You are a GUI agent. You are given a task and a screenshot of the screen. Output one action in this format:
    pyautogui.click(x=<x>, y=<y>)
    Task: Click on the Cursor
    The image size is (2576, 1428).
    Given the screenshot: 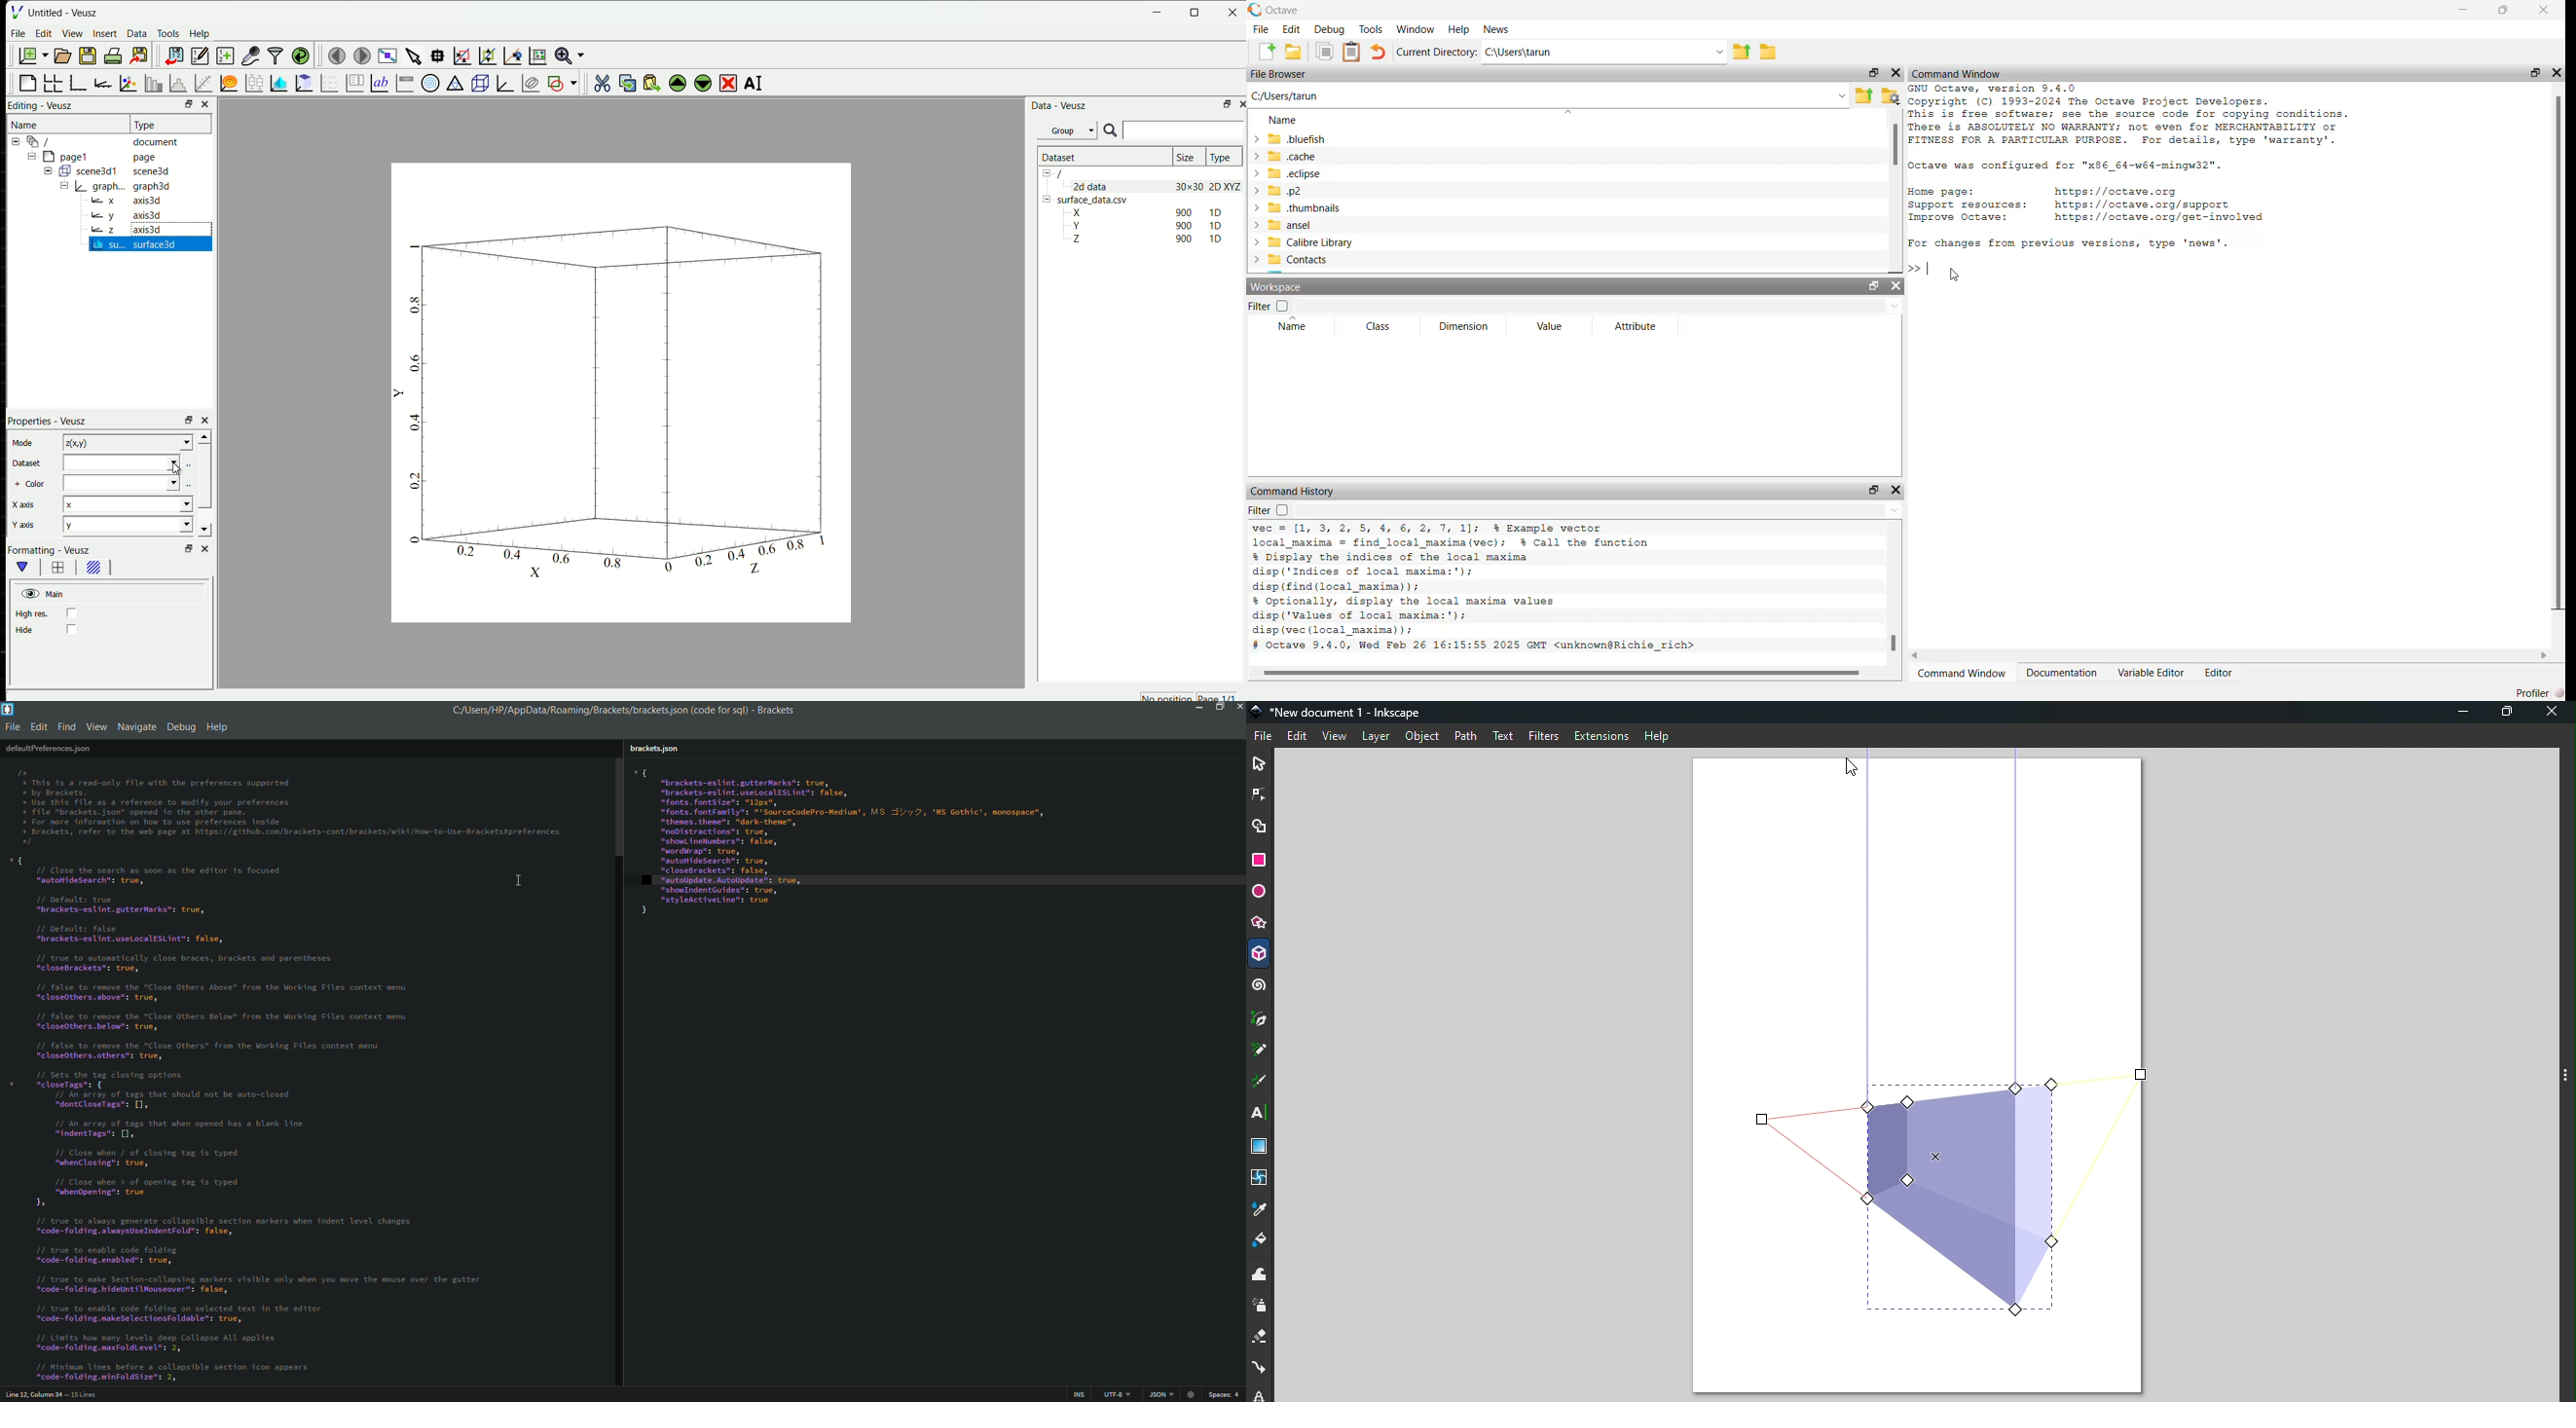 What is the action you would take?
    pyautogui.click(x=1854, y=769)
    